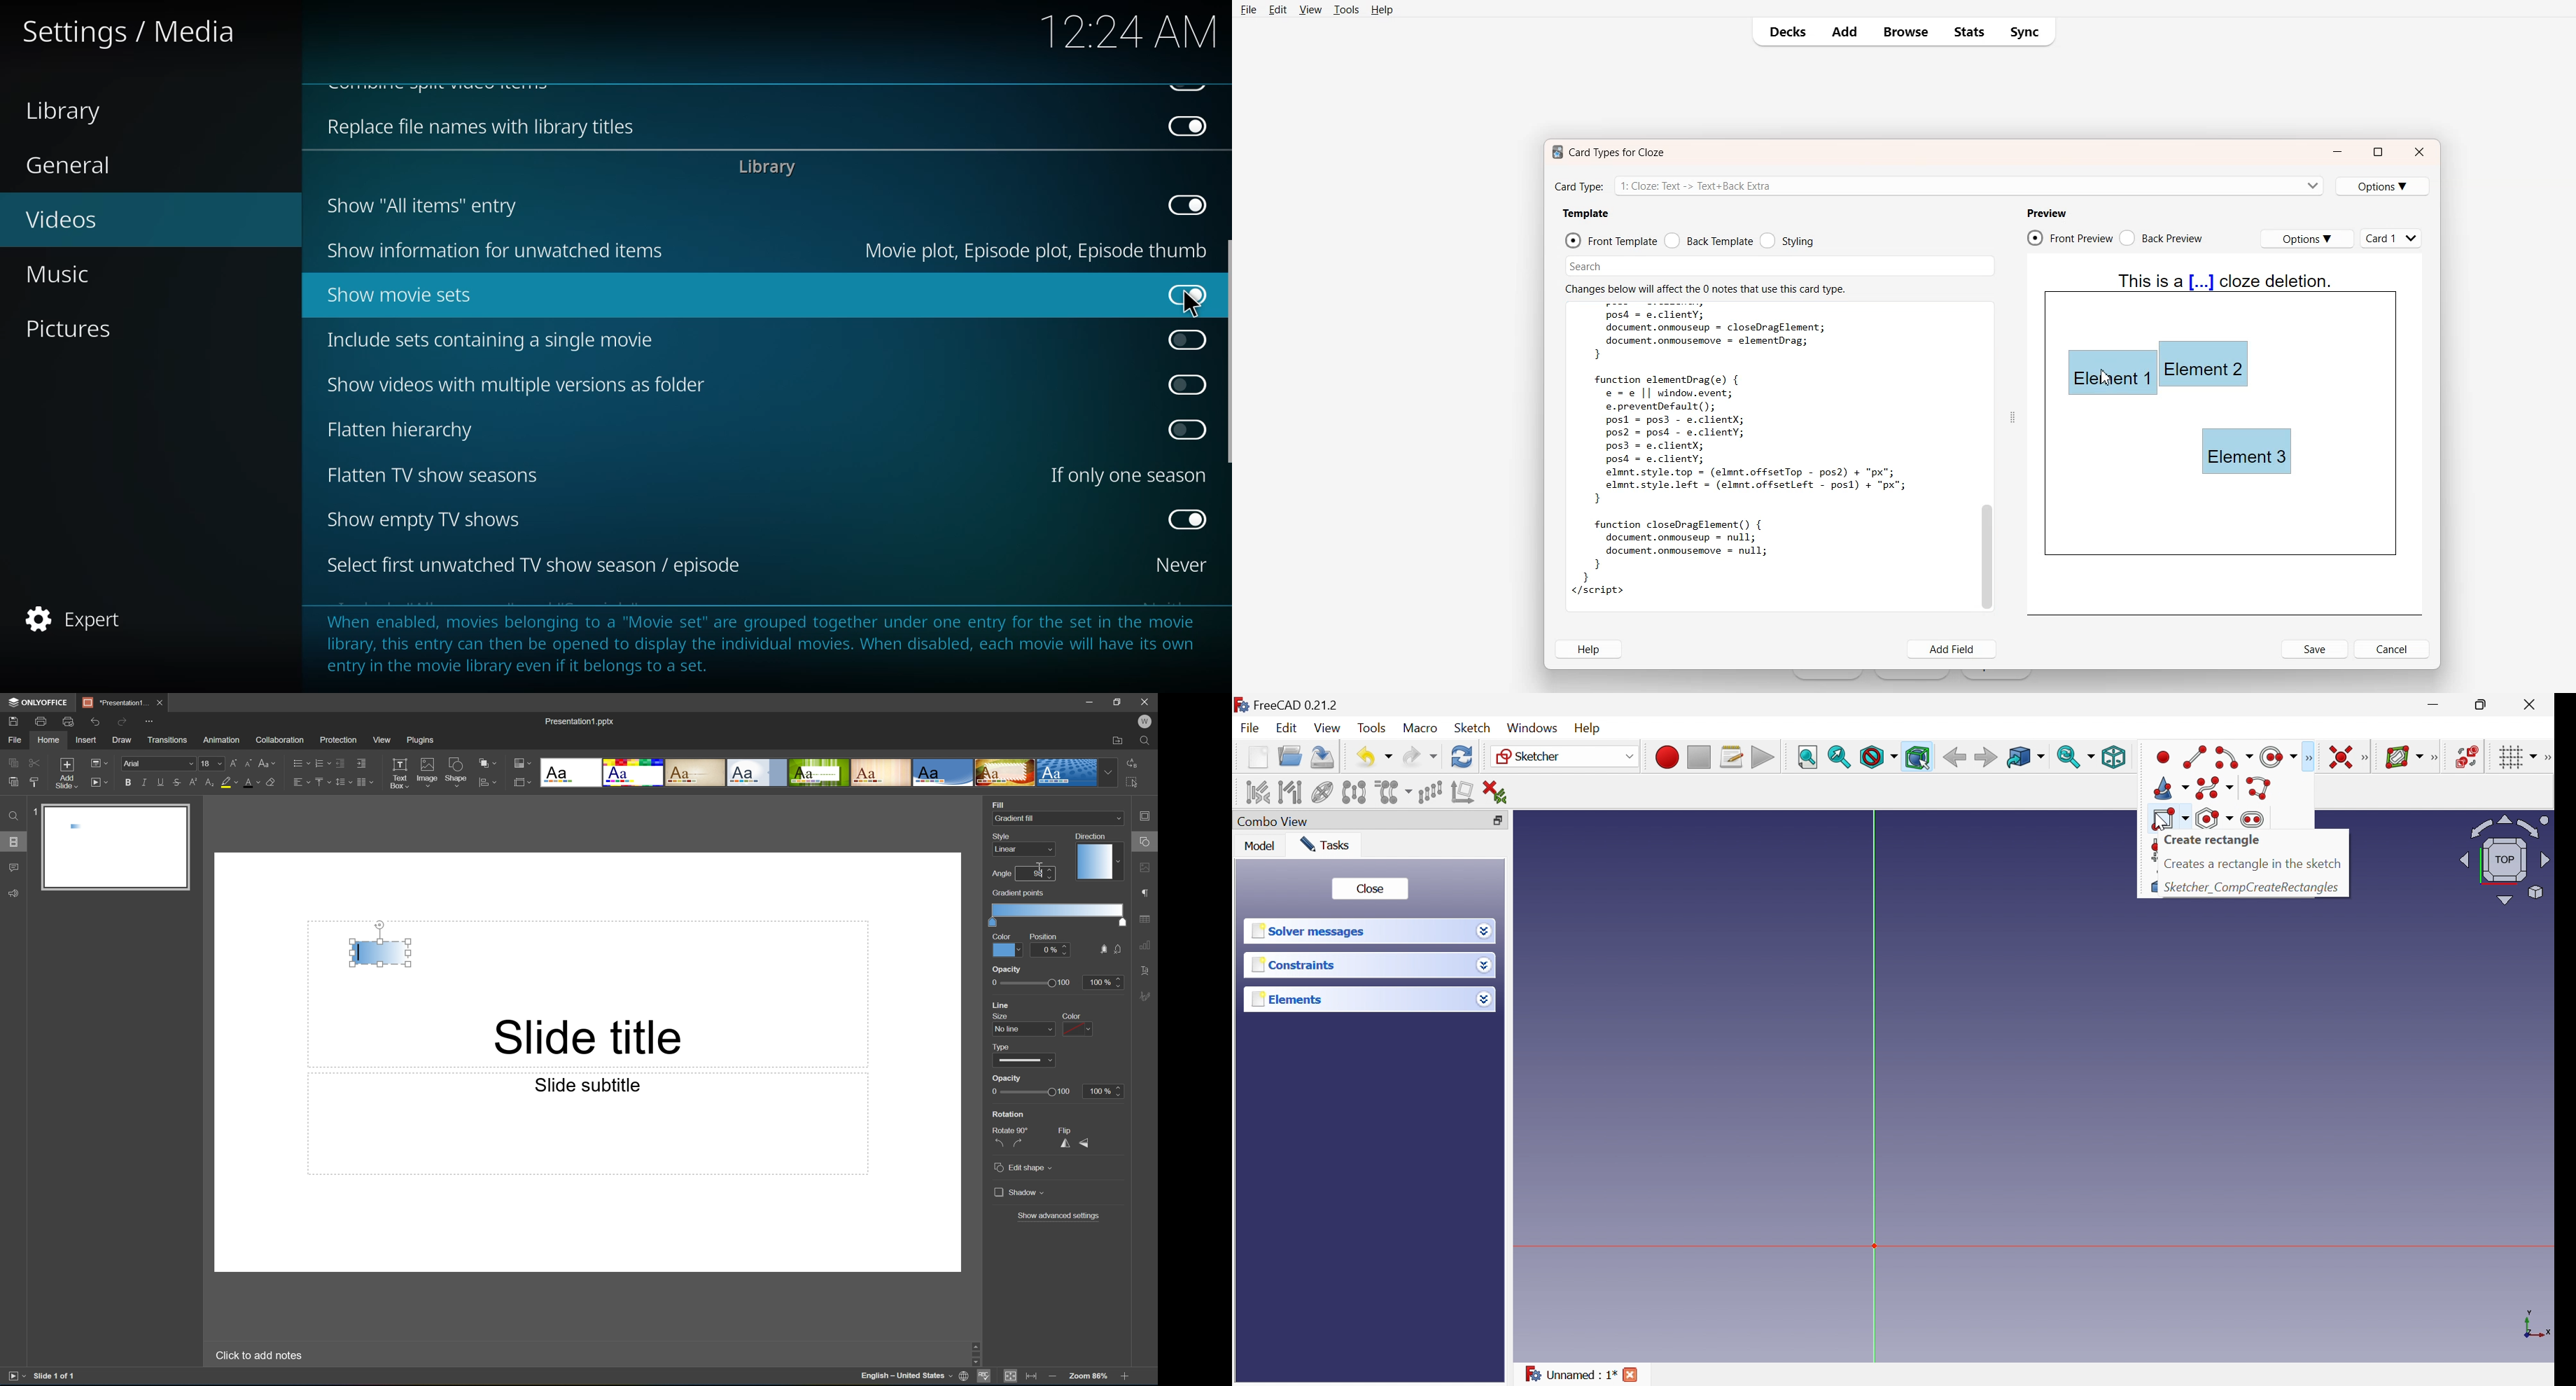 This screenshot has height=1400, width=2576. I want to click on Preview, so click(2046, 213).